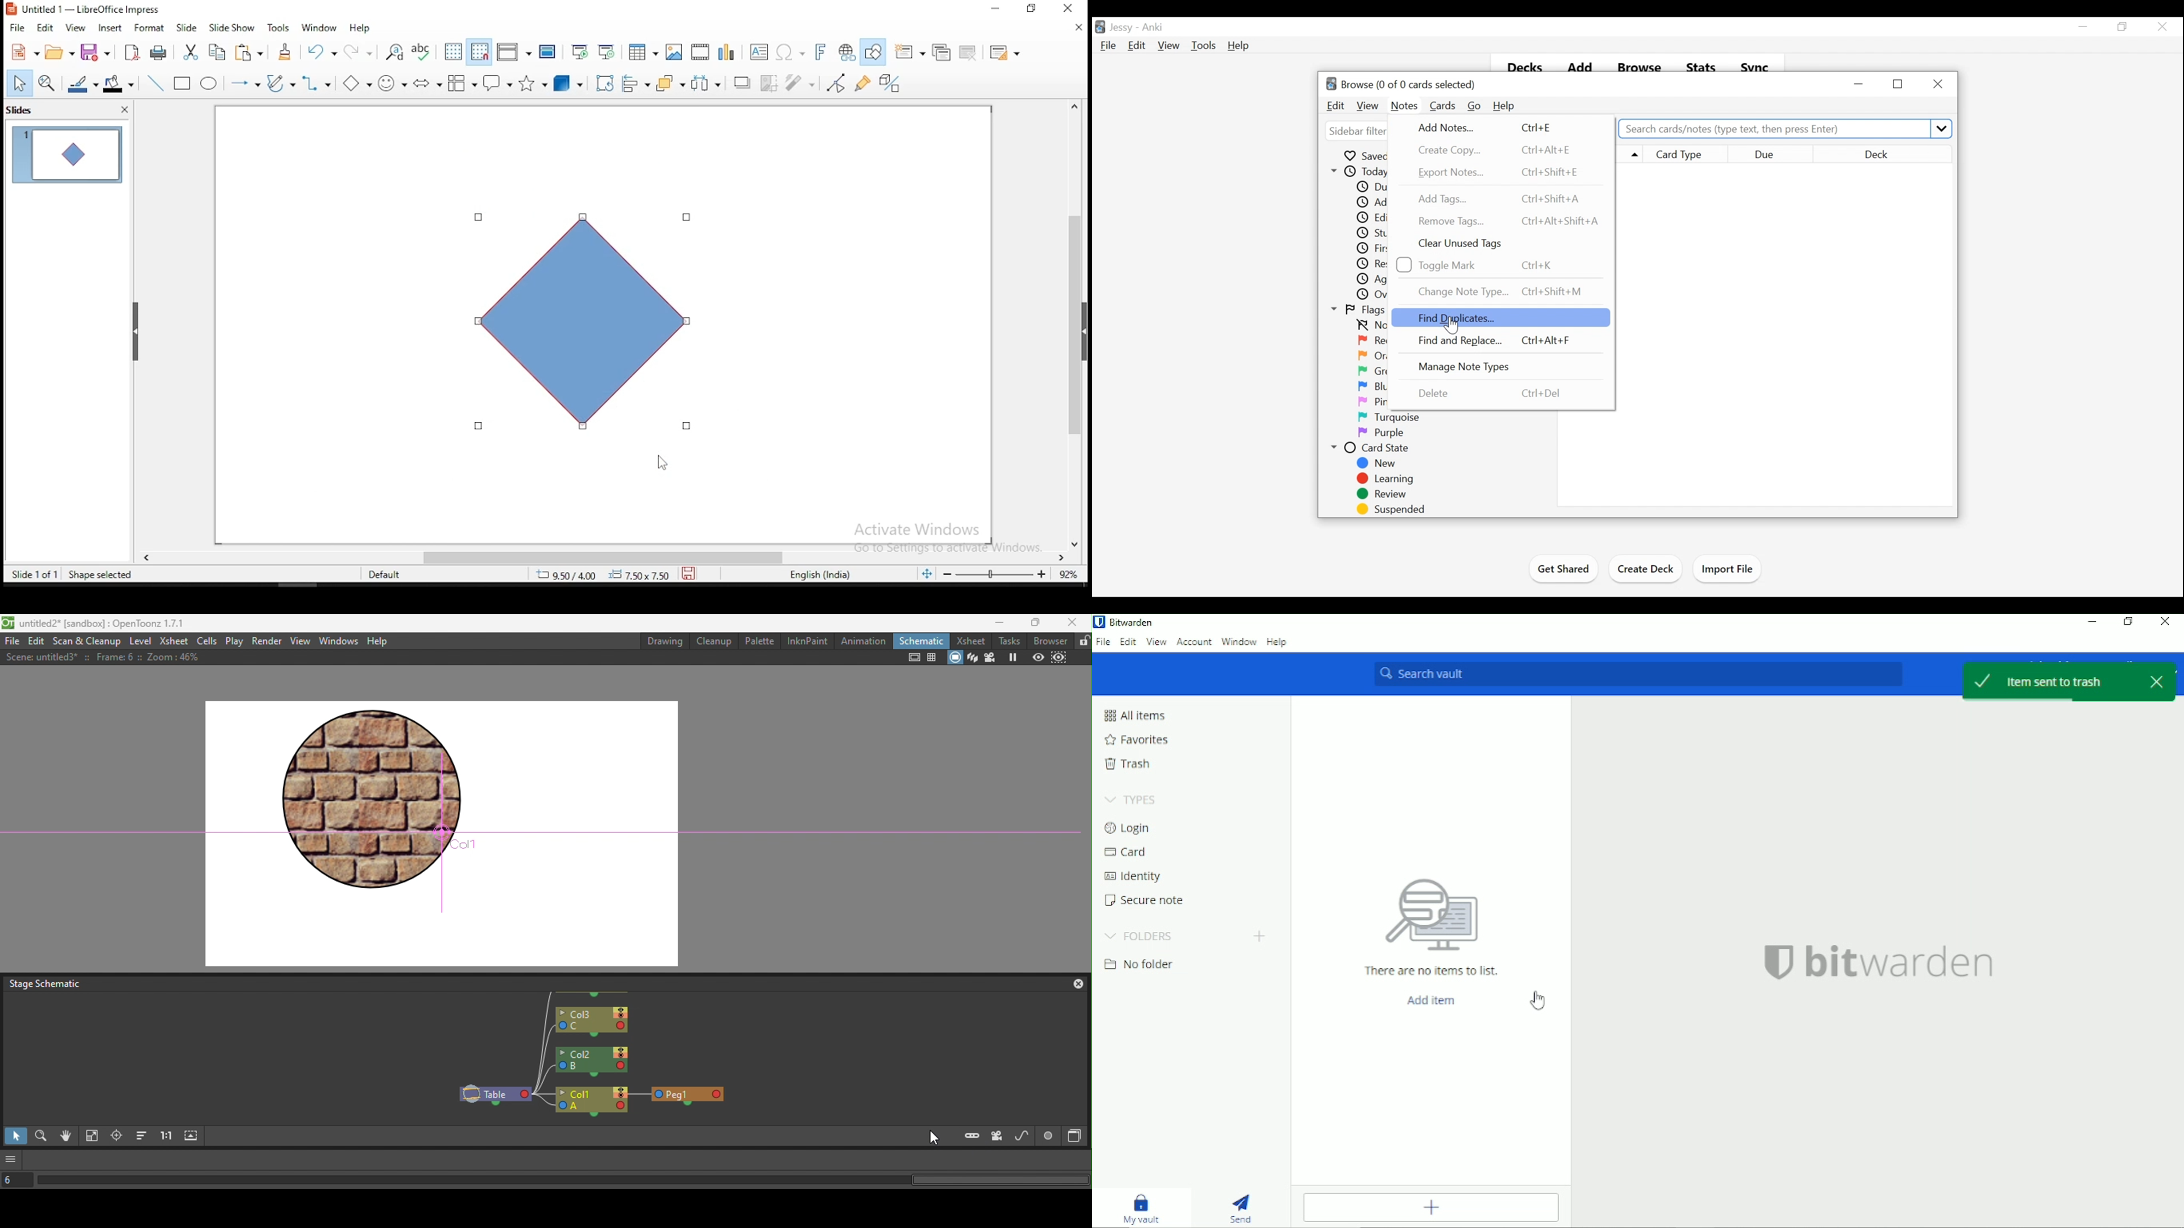  What do you see at coordinates (1169, 45) in the screenshot?
I see `View` at bounding box center [1169, 45].